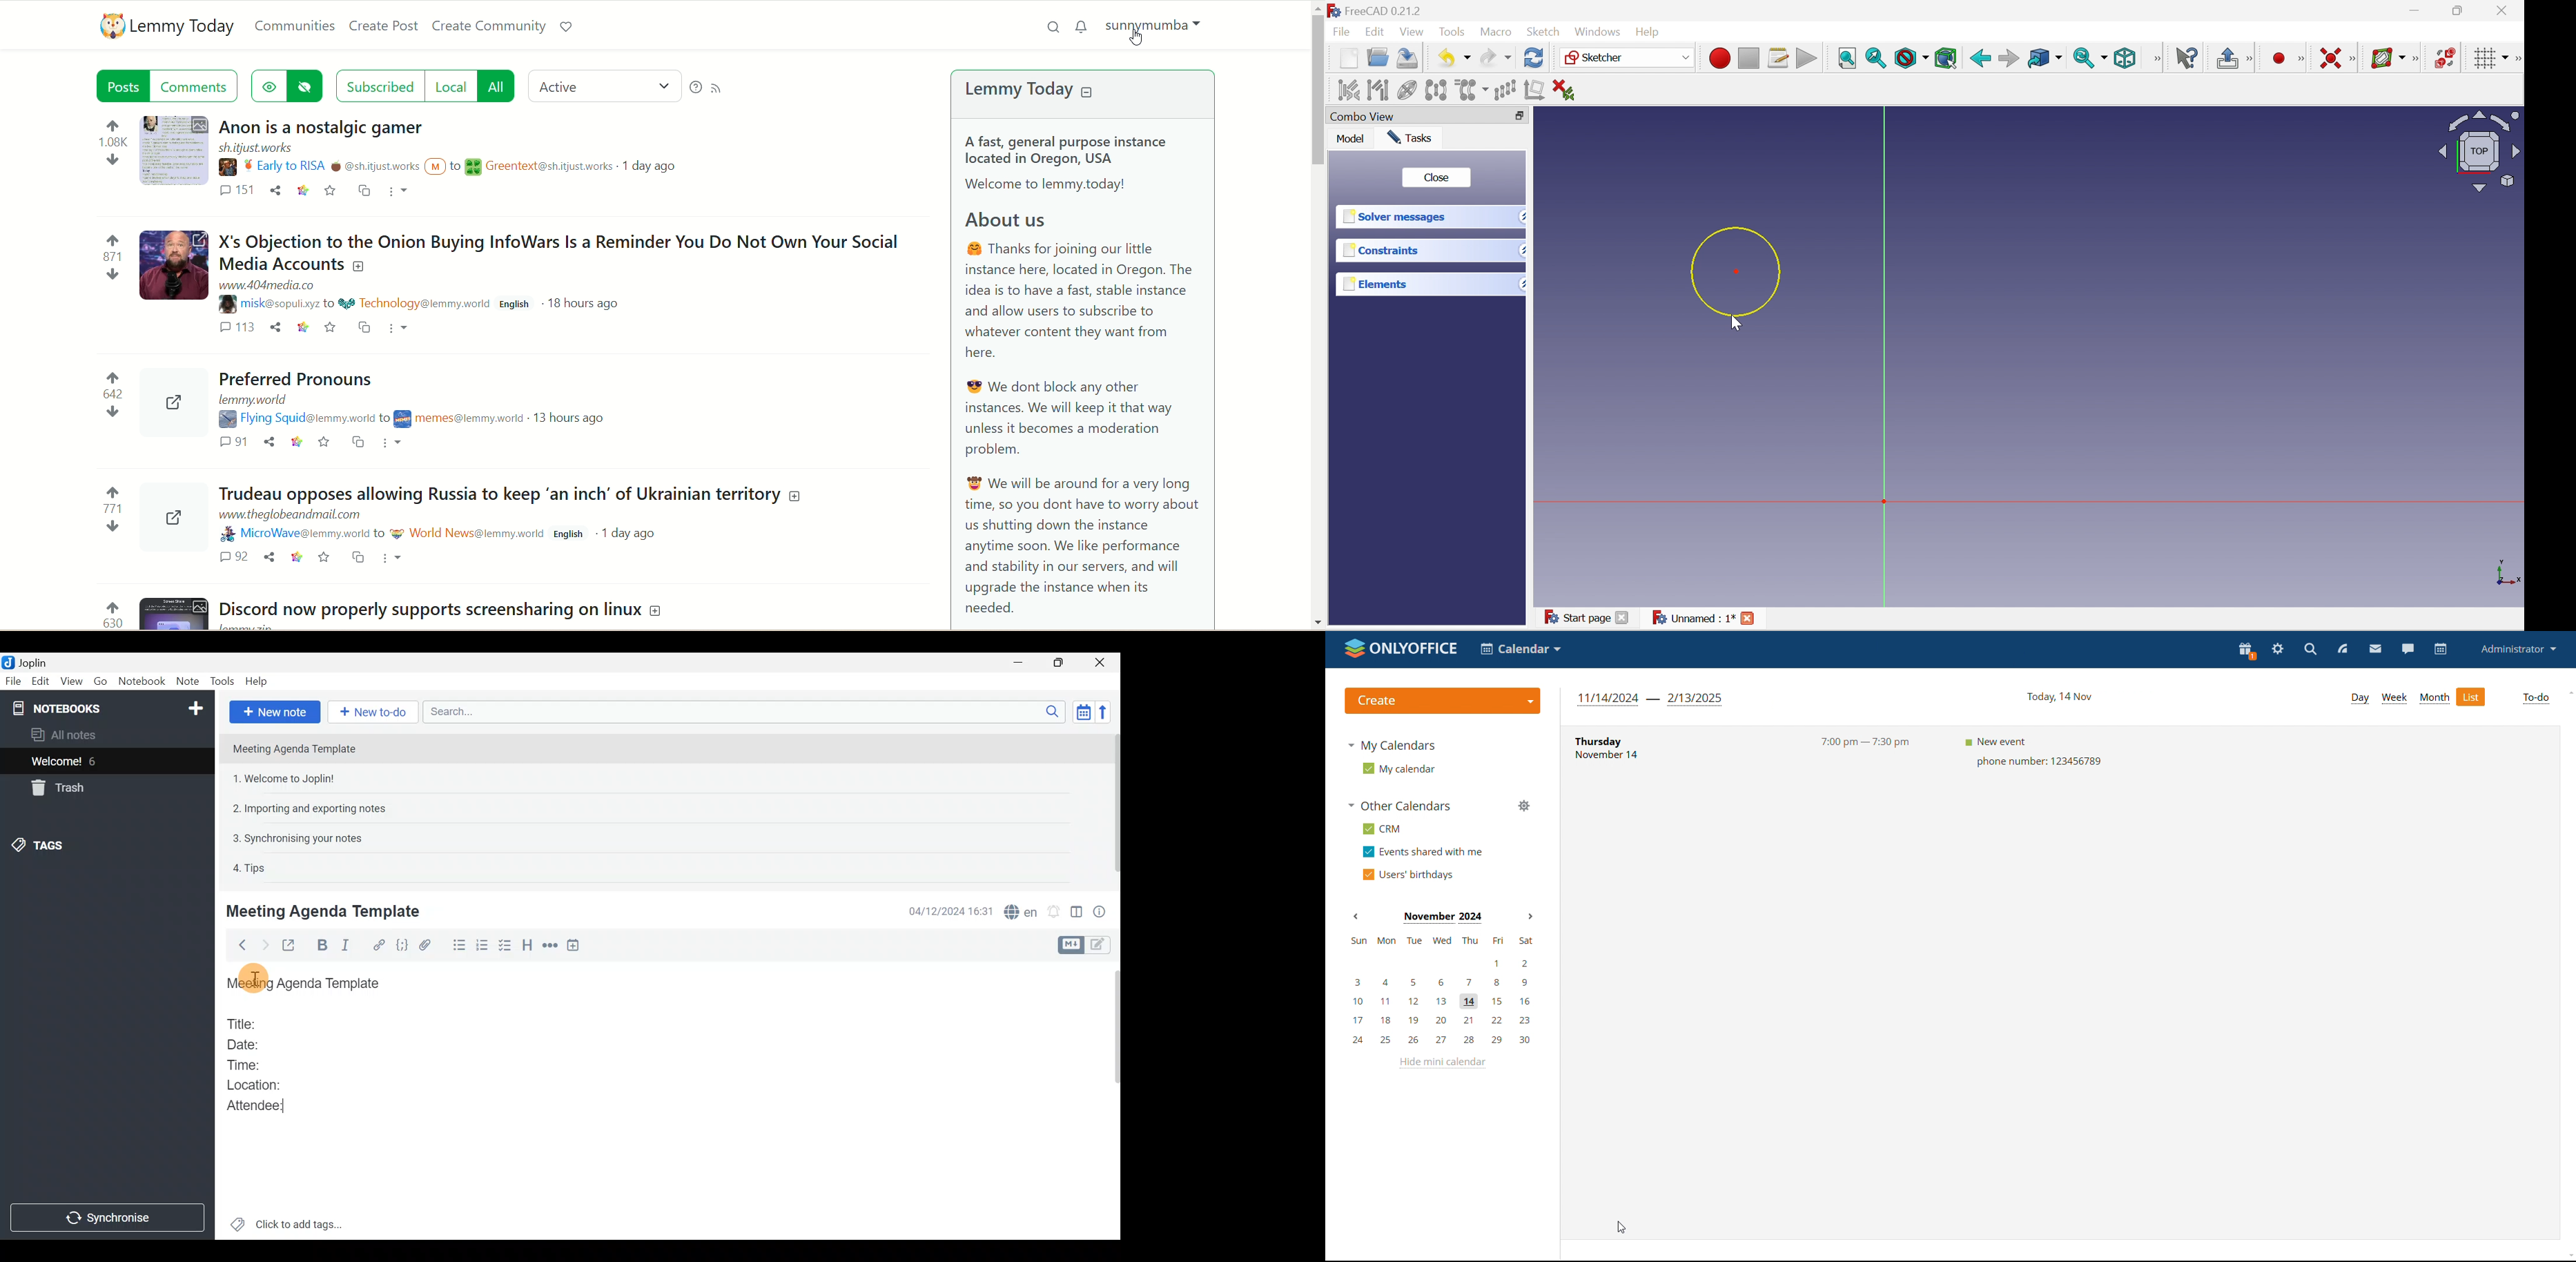 The height and width of the screenshot is (1288, 2576). What do you see at coordinates (370, 712) in the screenshot?
I see `New to-do` at bounding box center [370, 712].